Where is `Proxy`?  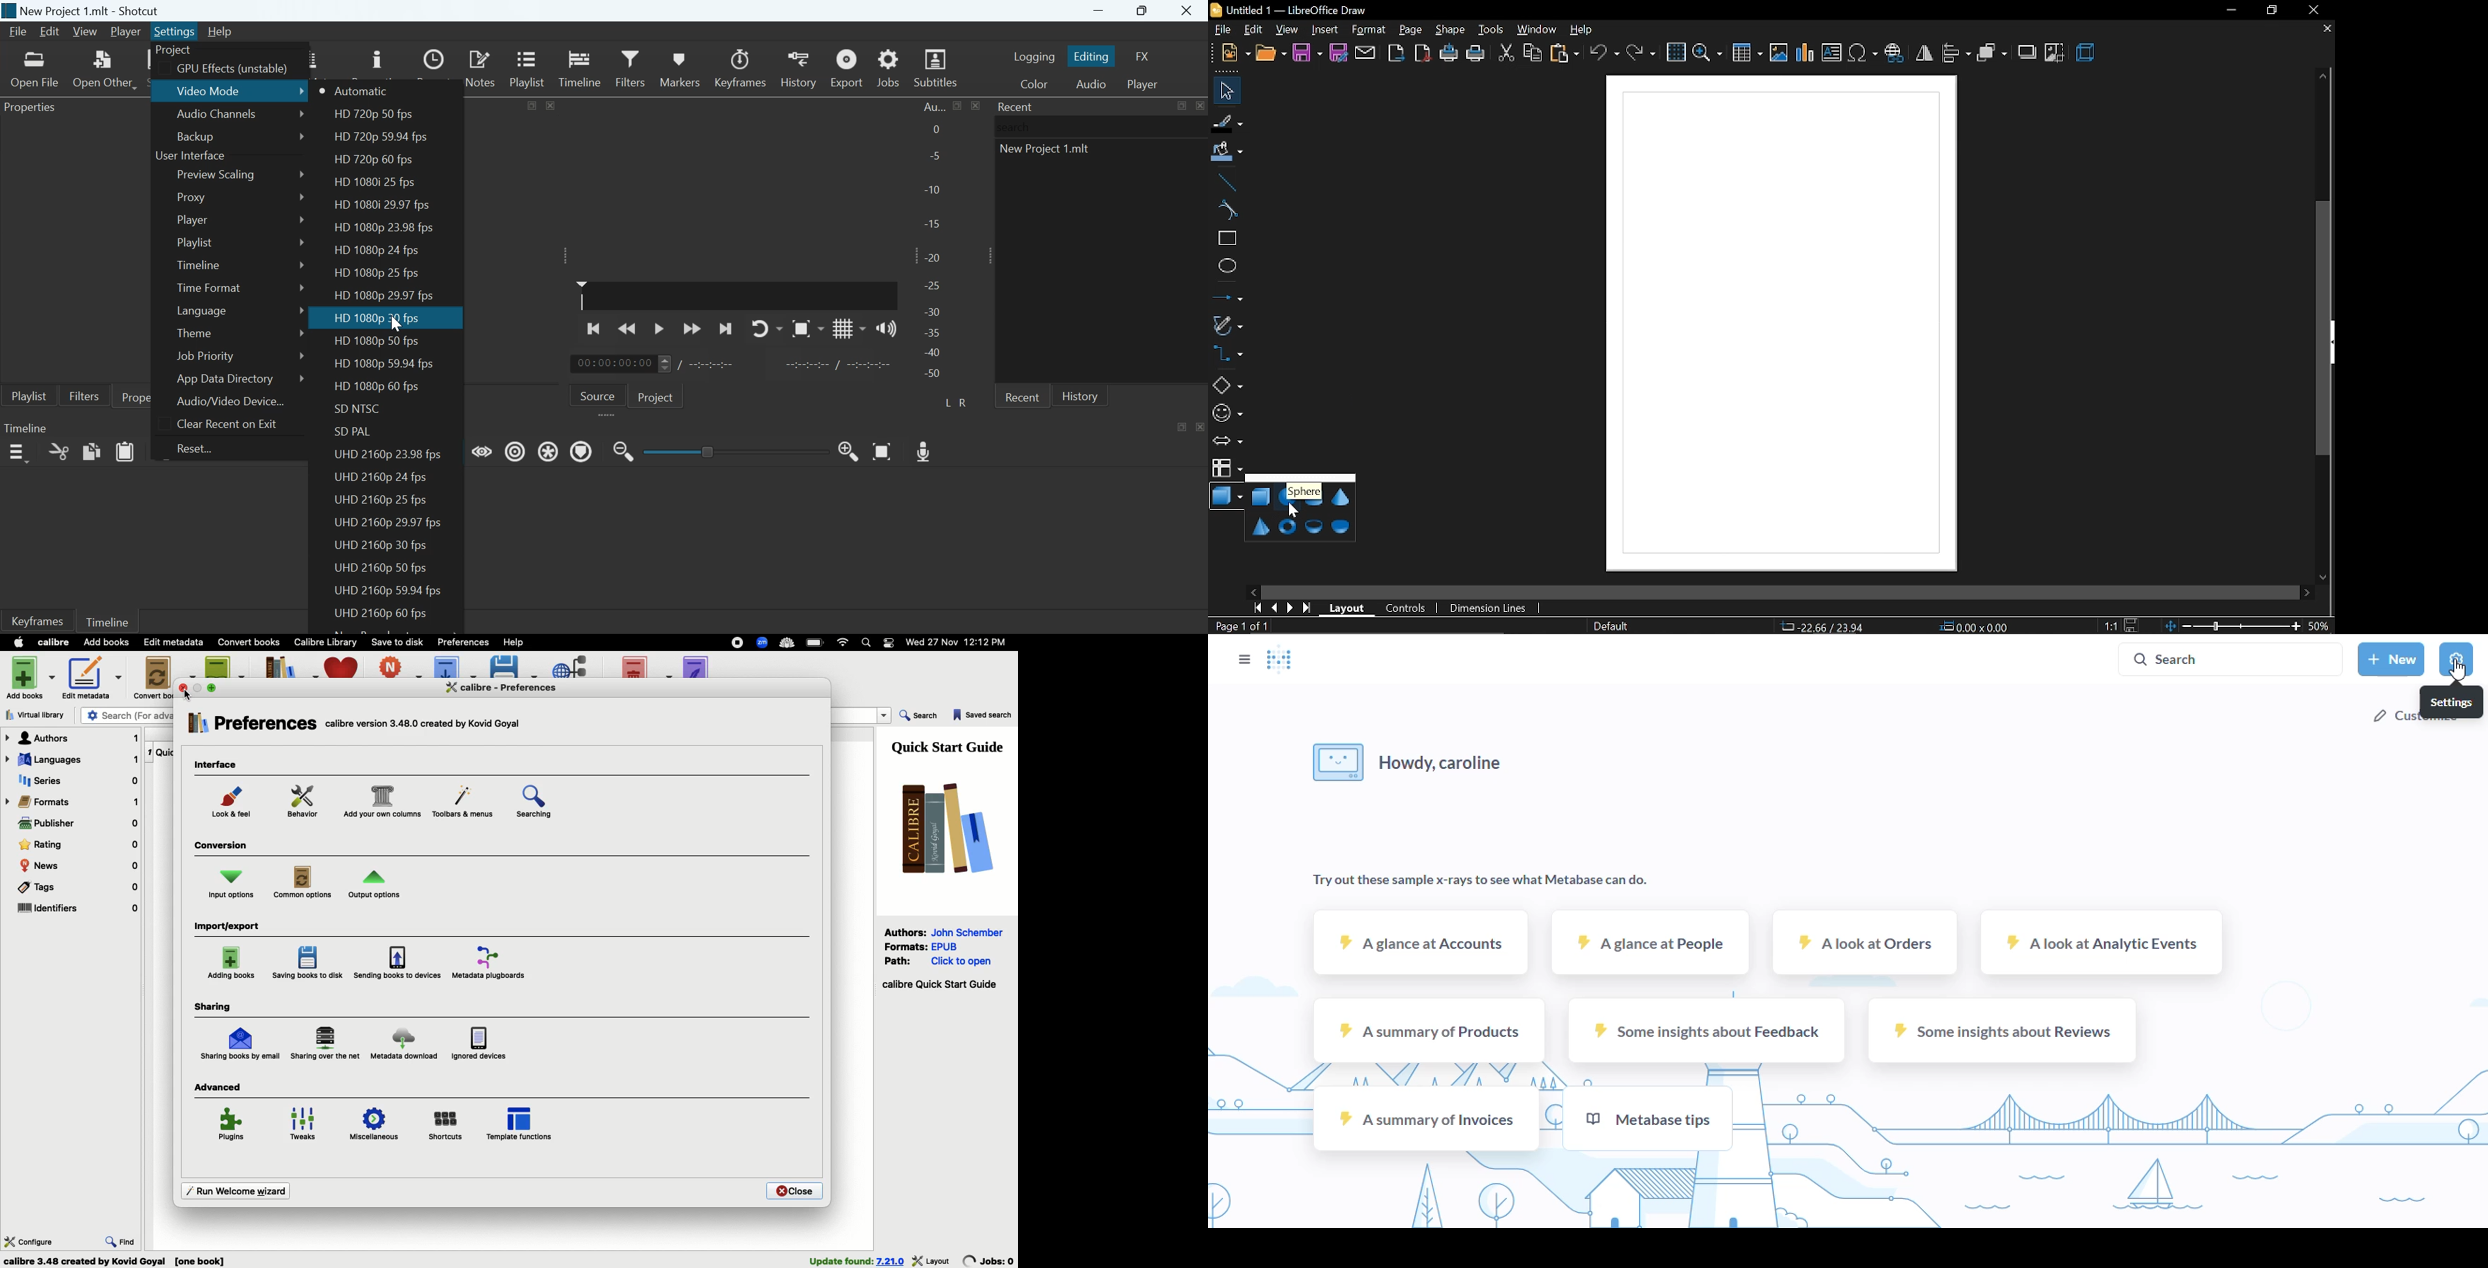 Proxy is located at coordinates (193, 197).